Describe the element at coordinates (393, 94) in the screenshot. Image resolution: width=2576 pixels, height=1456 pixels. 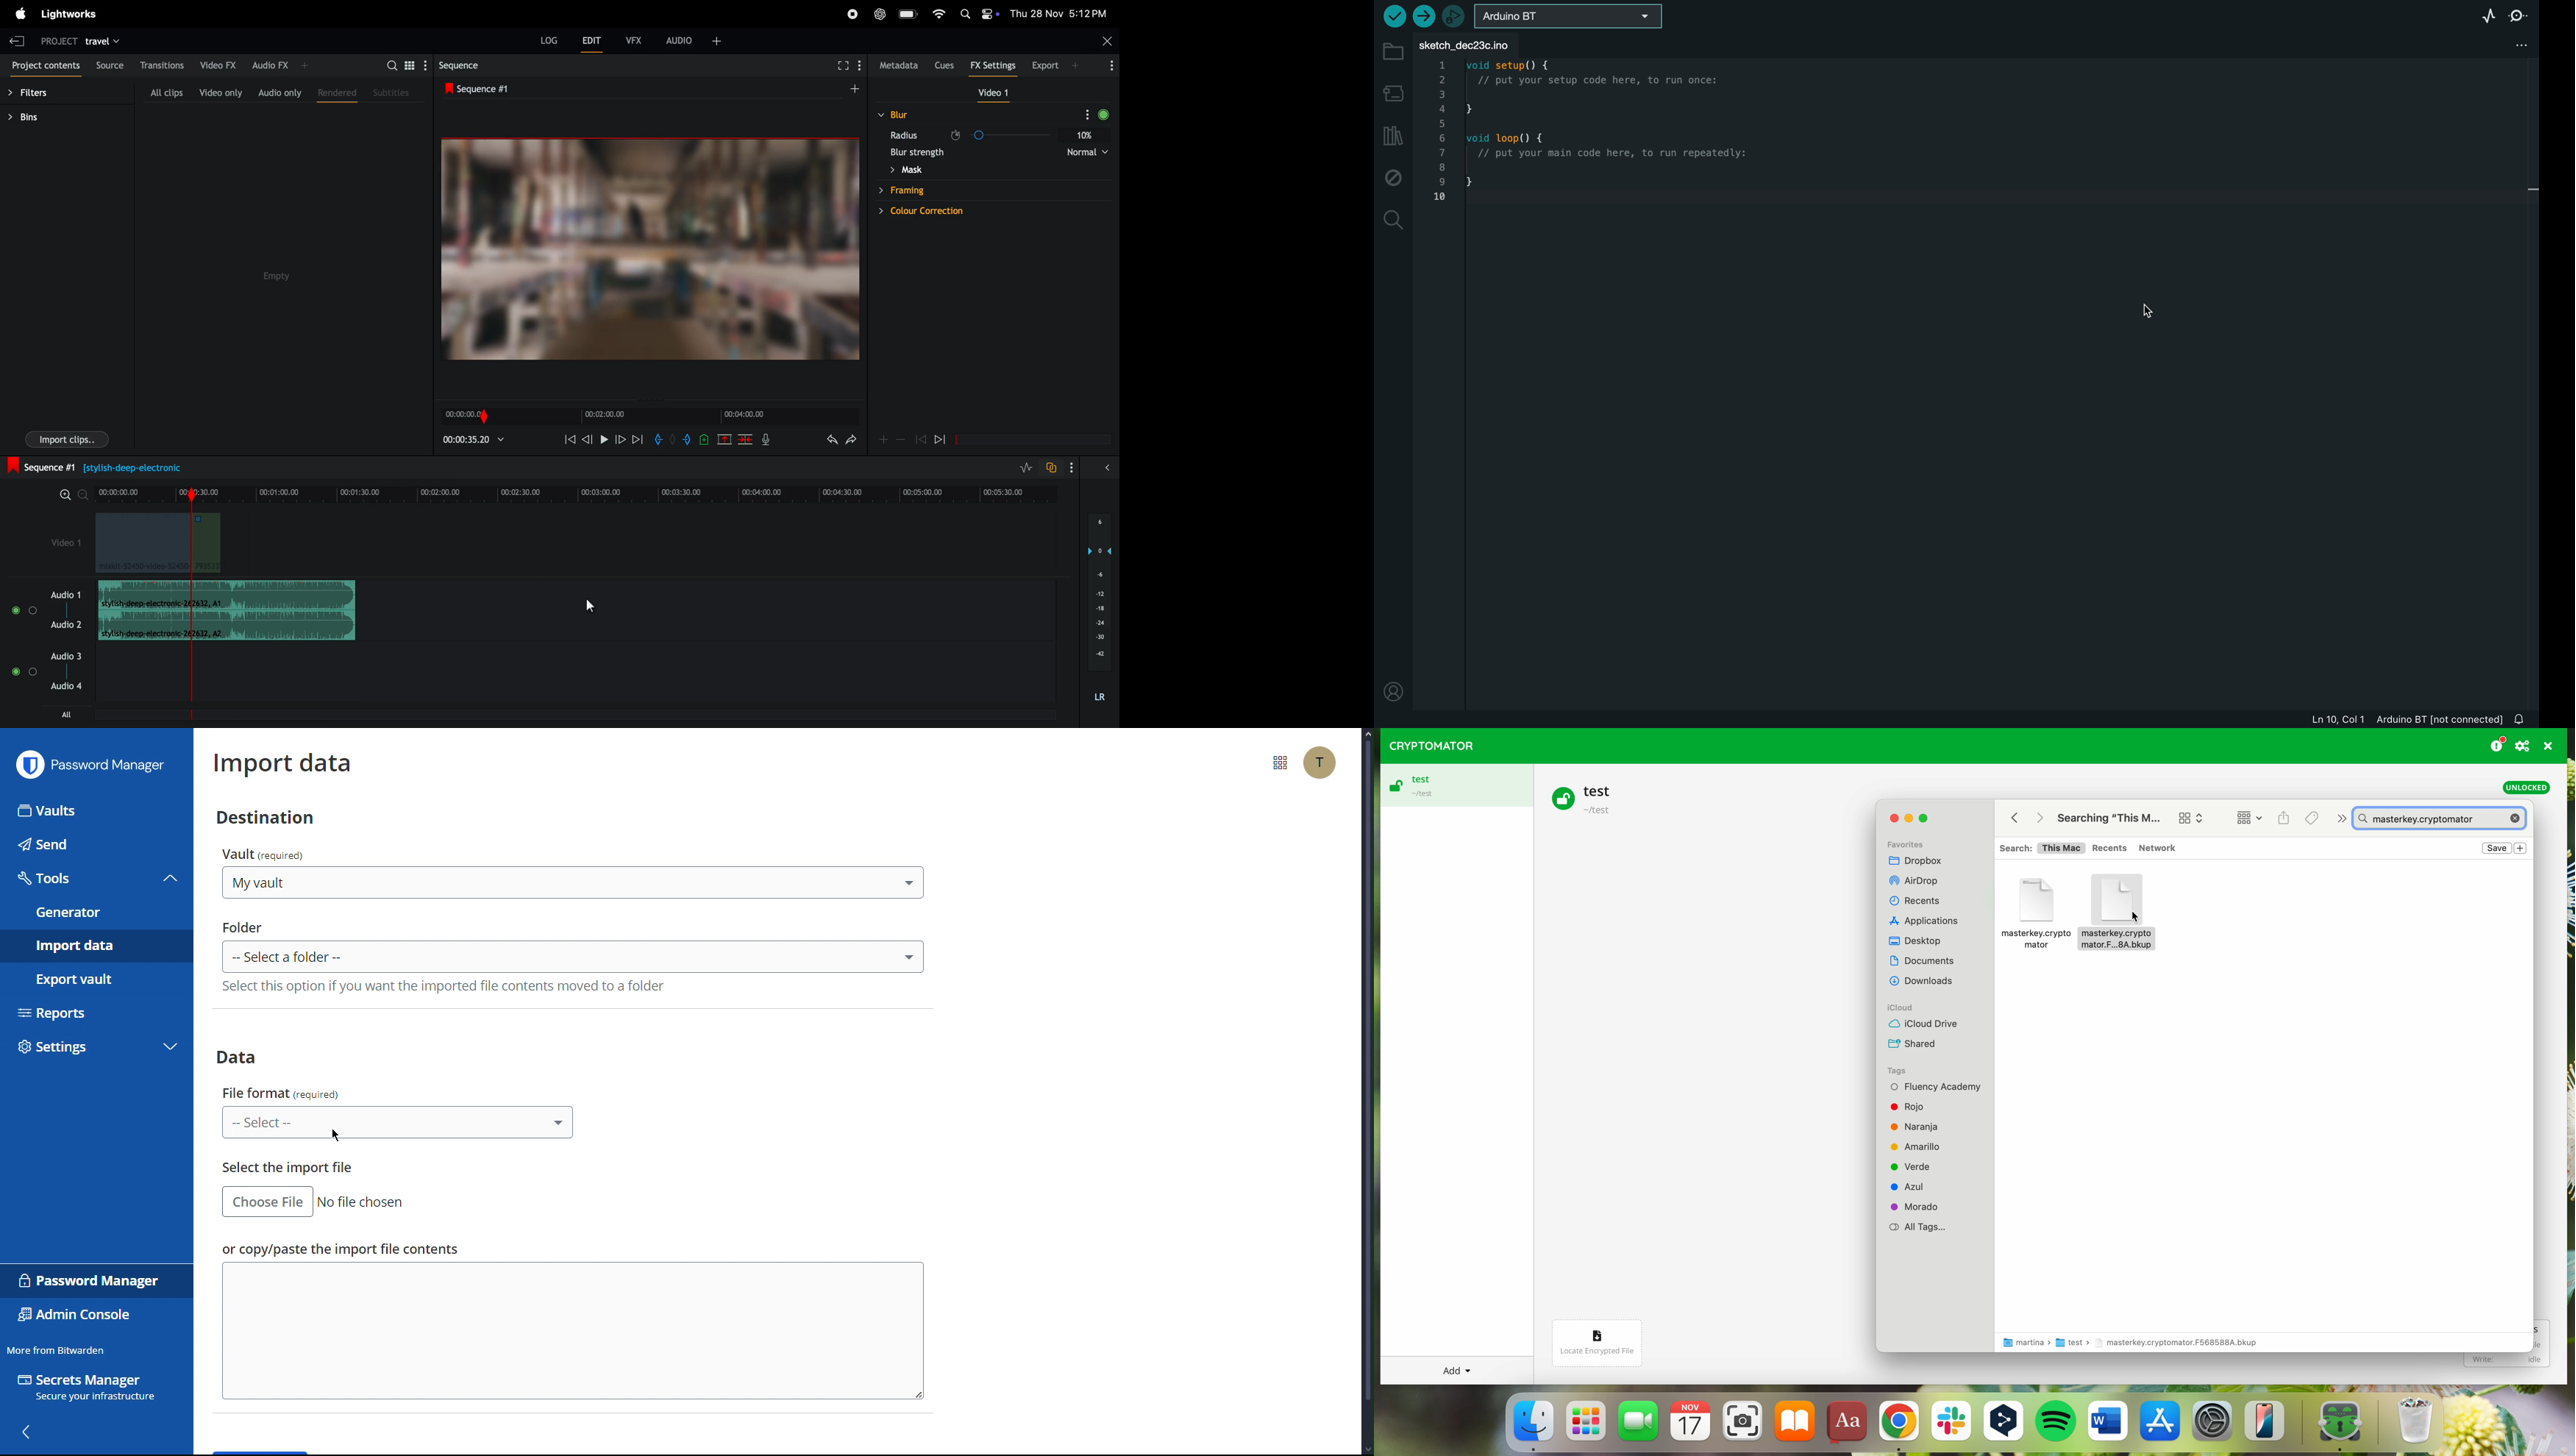
I see `subtitles` at that location.